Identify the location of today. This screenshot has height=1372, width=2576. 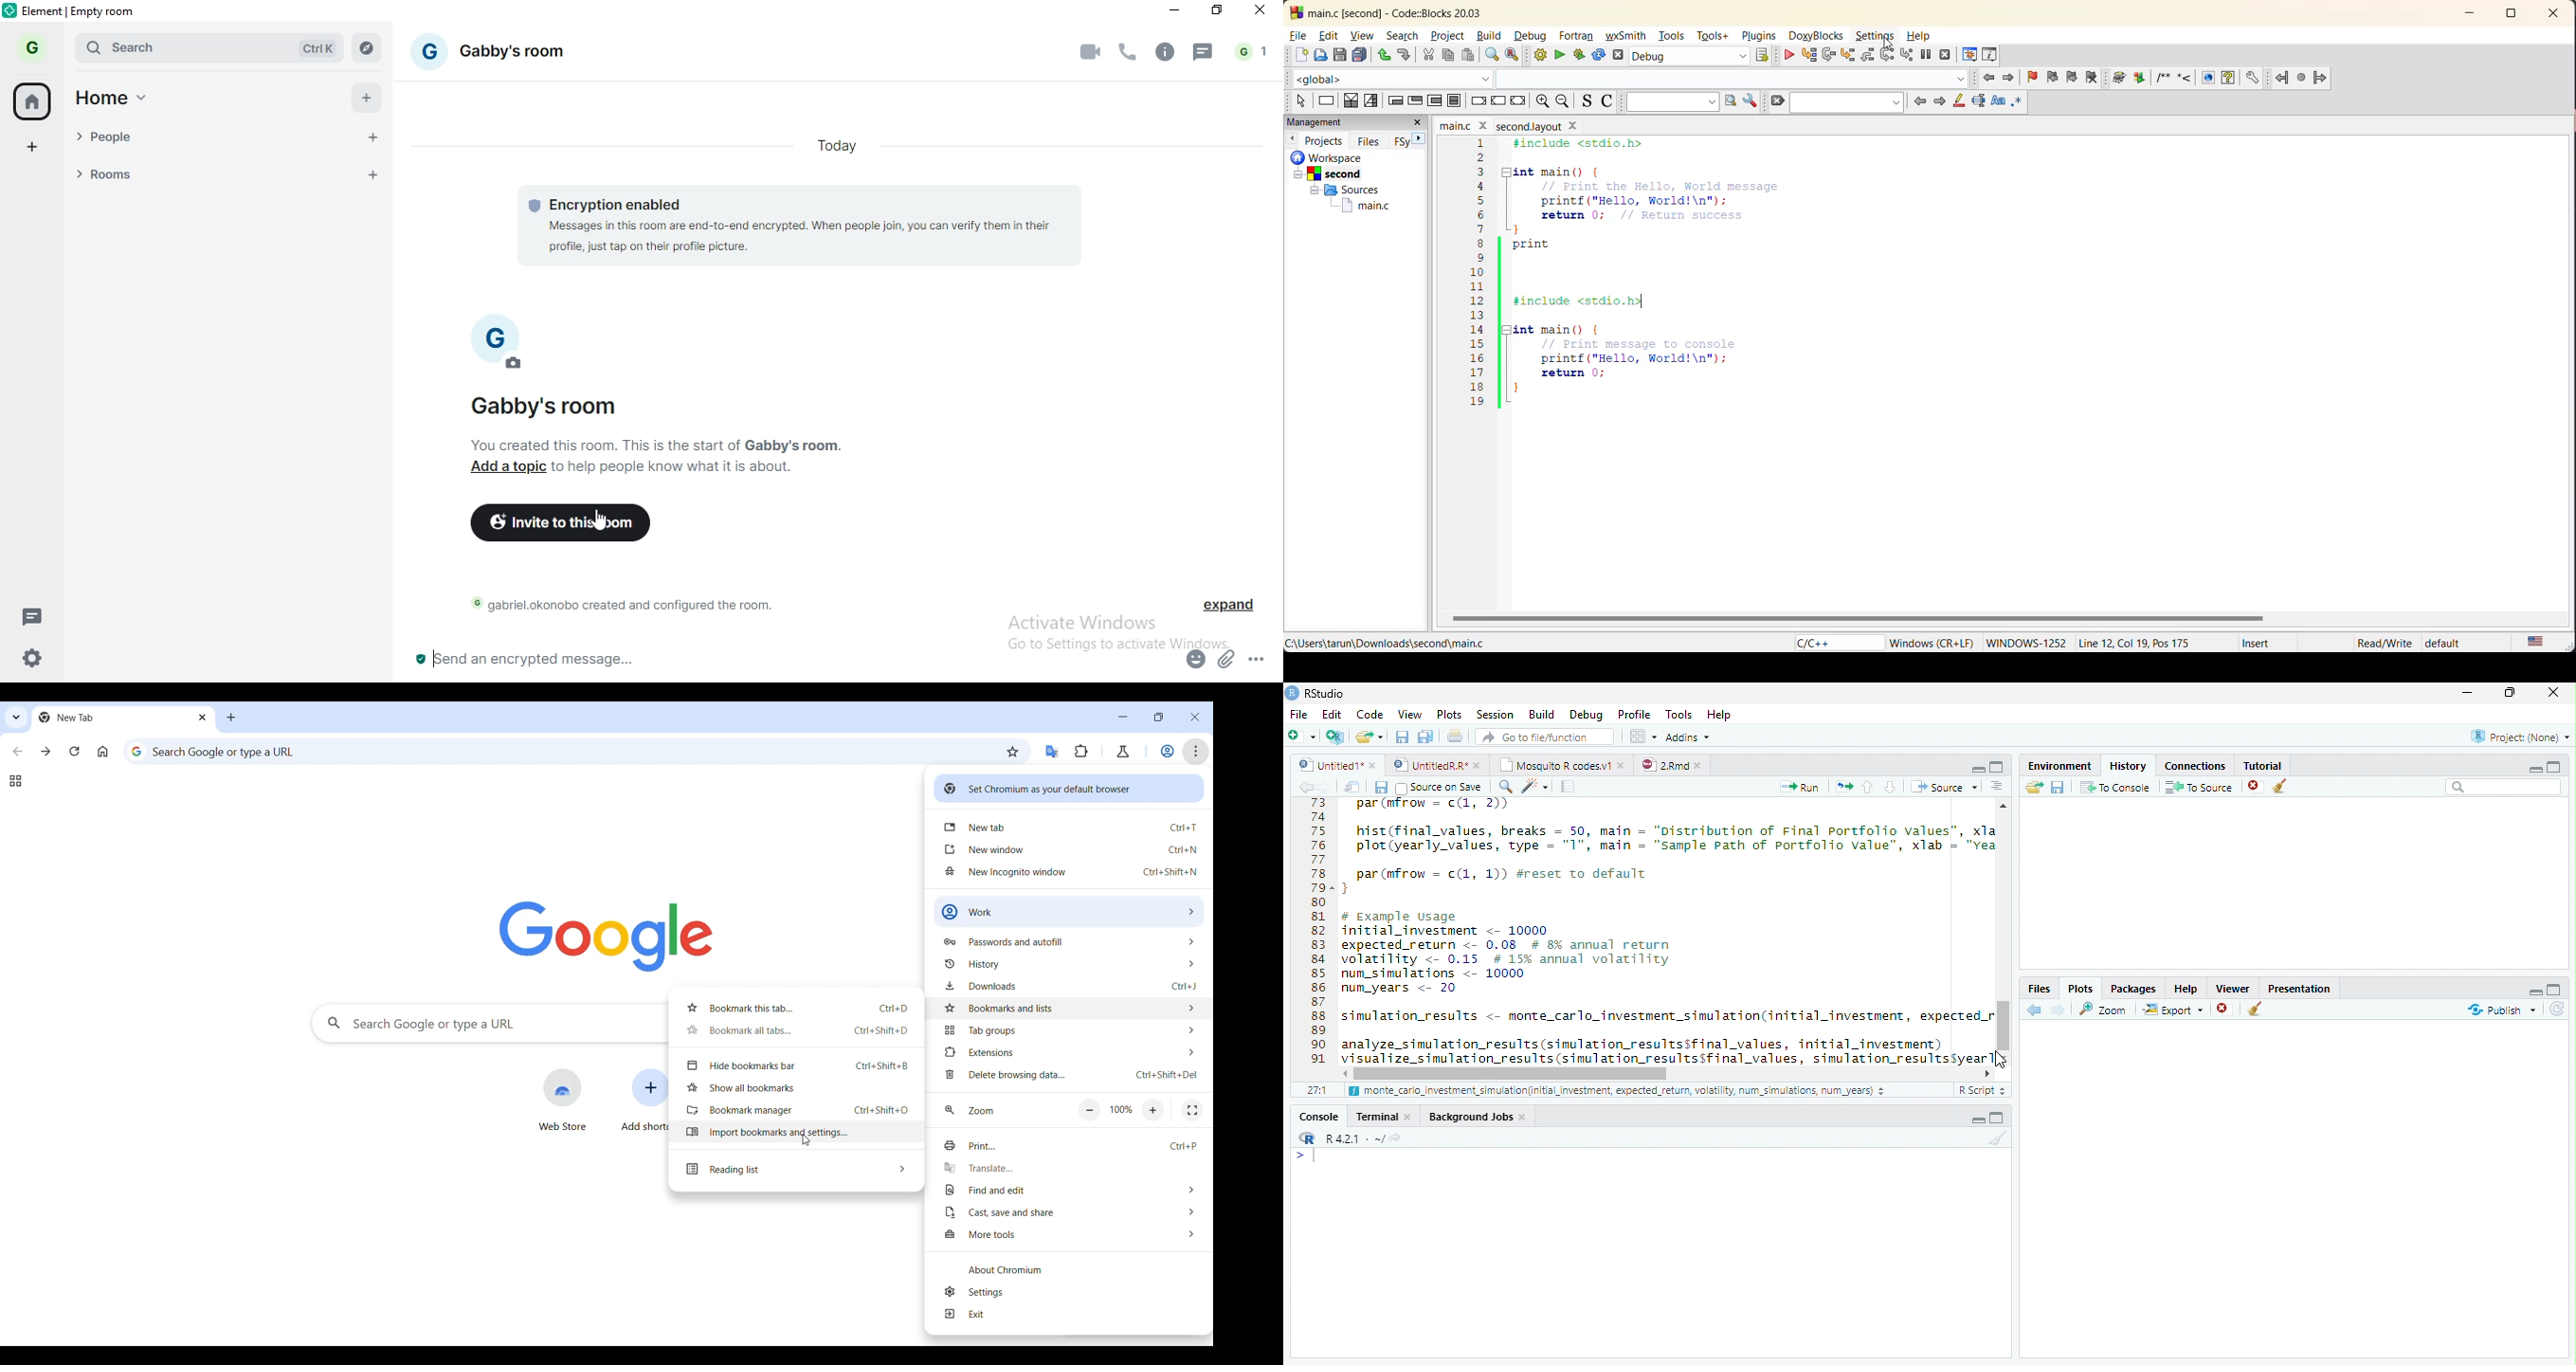
(840, 144).